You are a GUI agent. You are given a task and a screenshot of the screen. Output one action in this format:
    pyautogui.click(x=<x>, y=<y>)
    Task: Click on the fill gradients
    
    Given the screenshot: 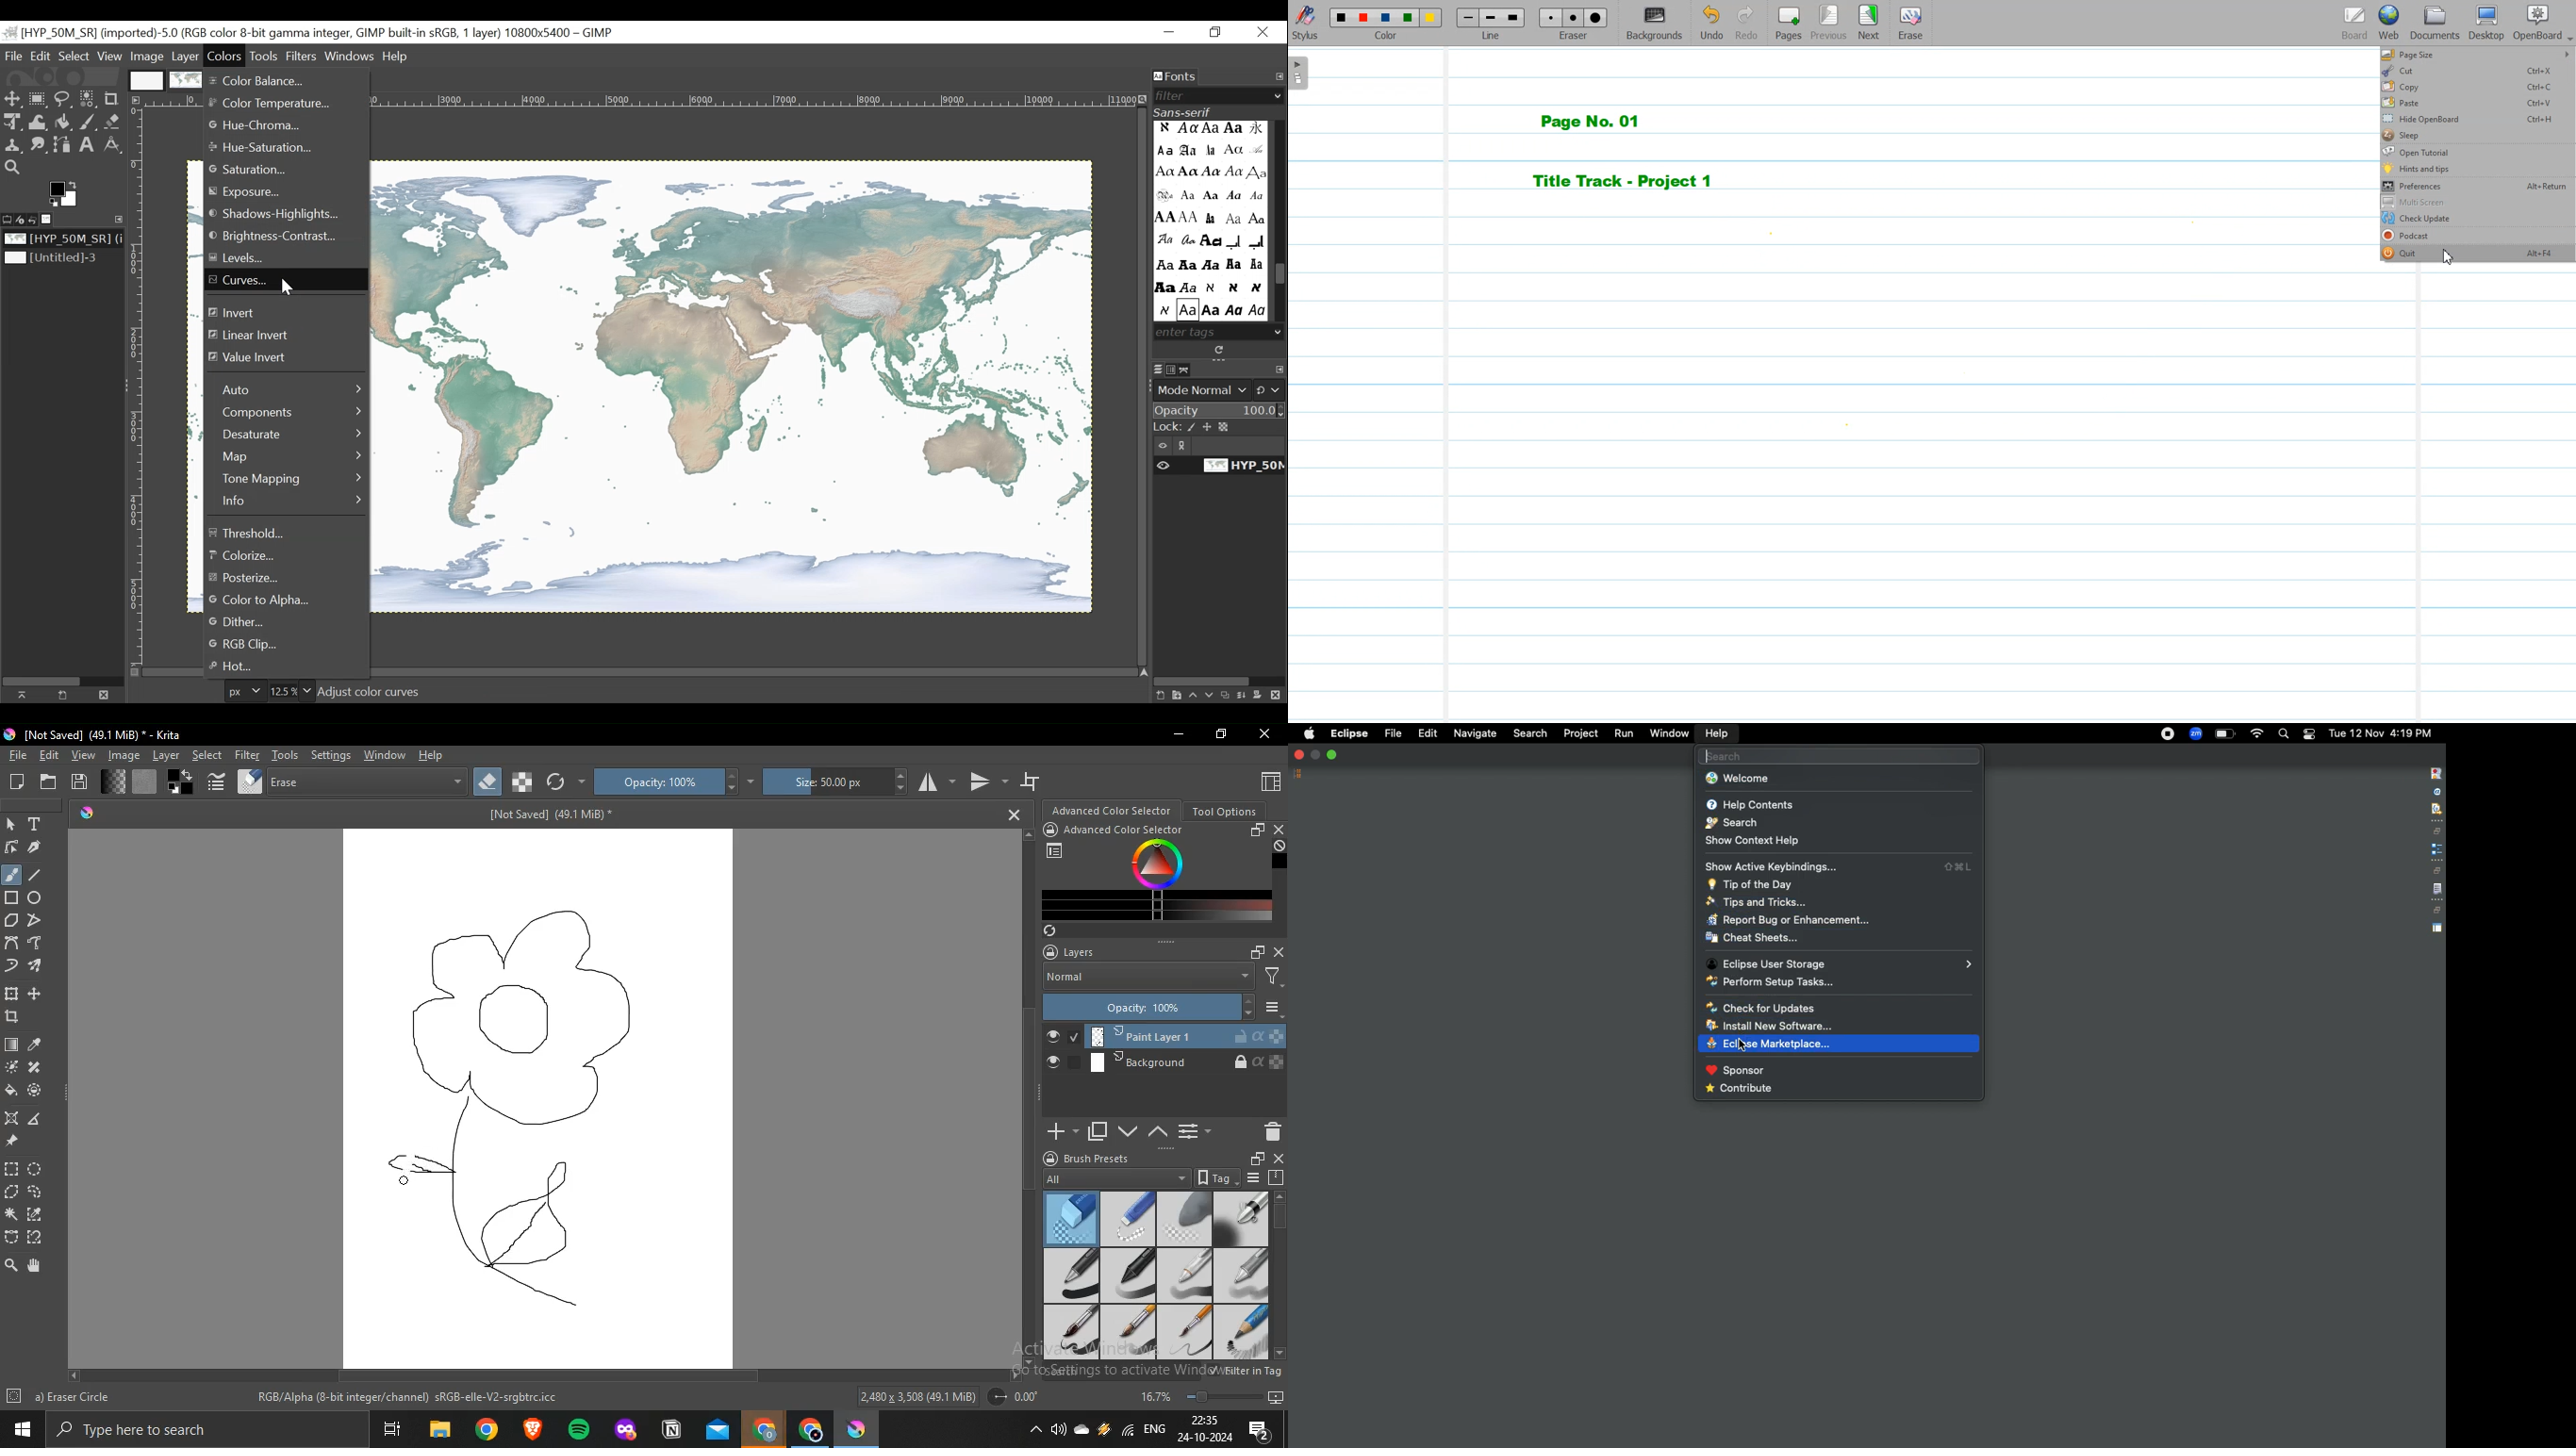 What is the action you would take?
    pyautogui.click(x=115, y=782)
    